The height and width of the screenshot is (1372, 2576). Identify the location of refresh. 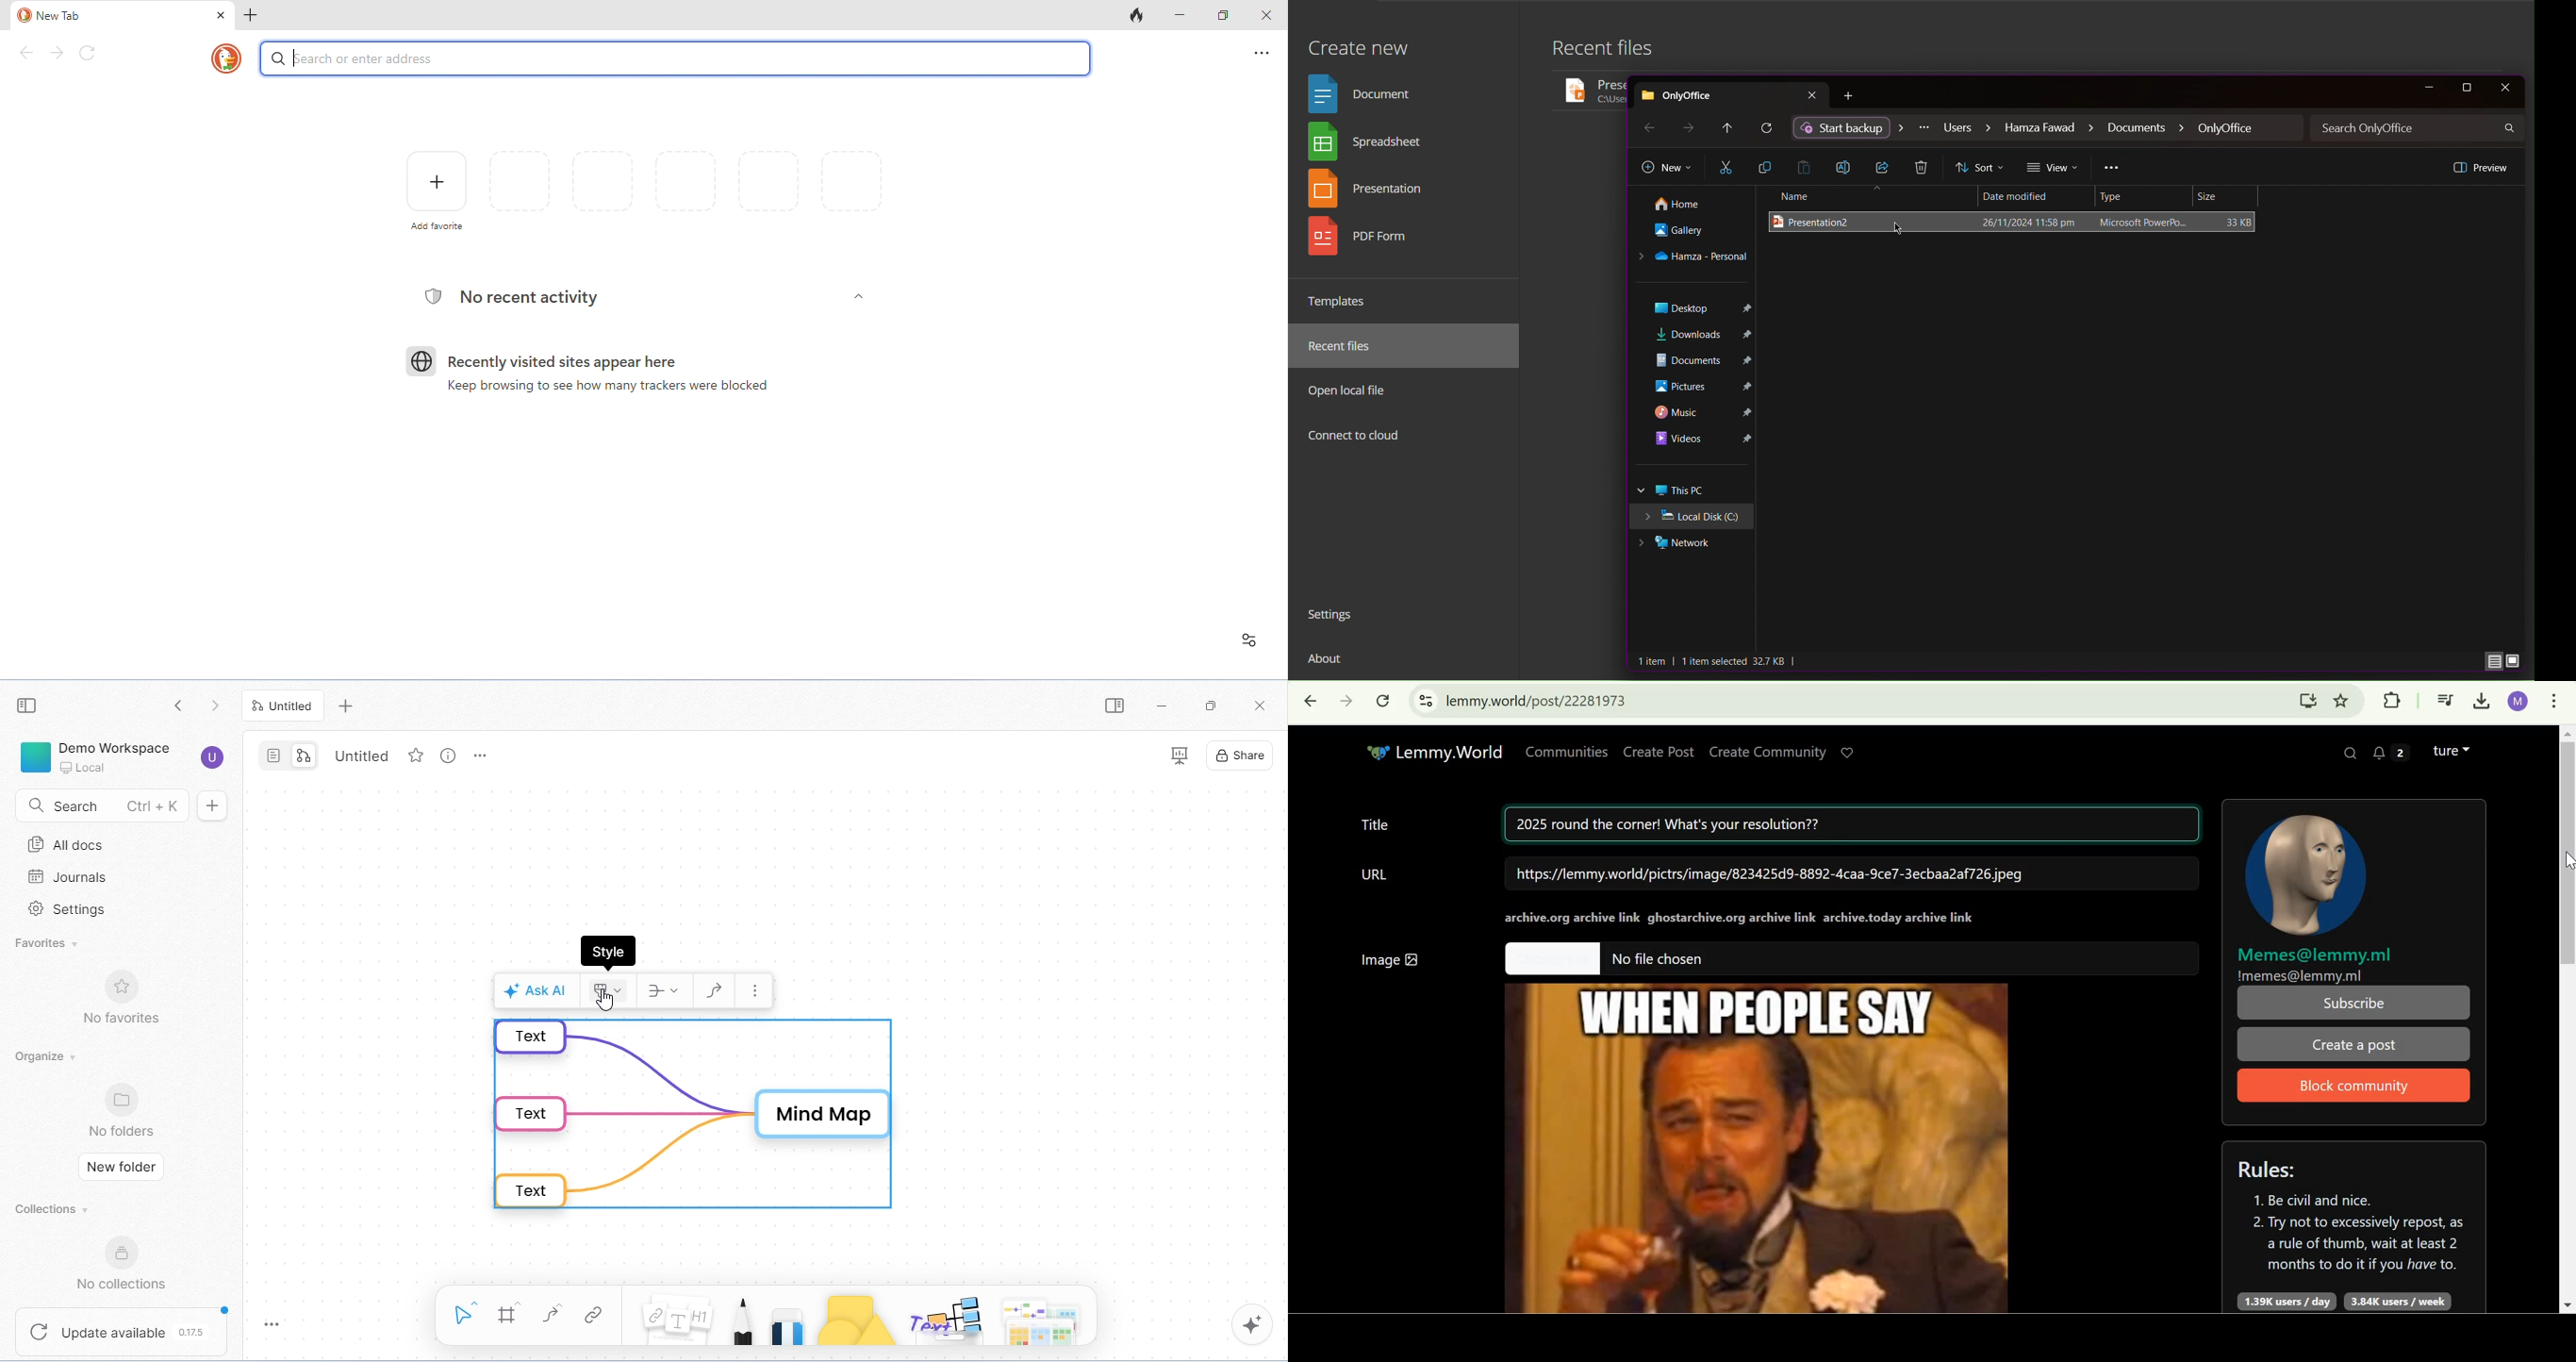
(88, 53).